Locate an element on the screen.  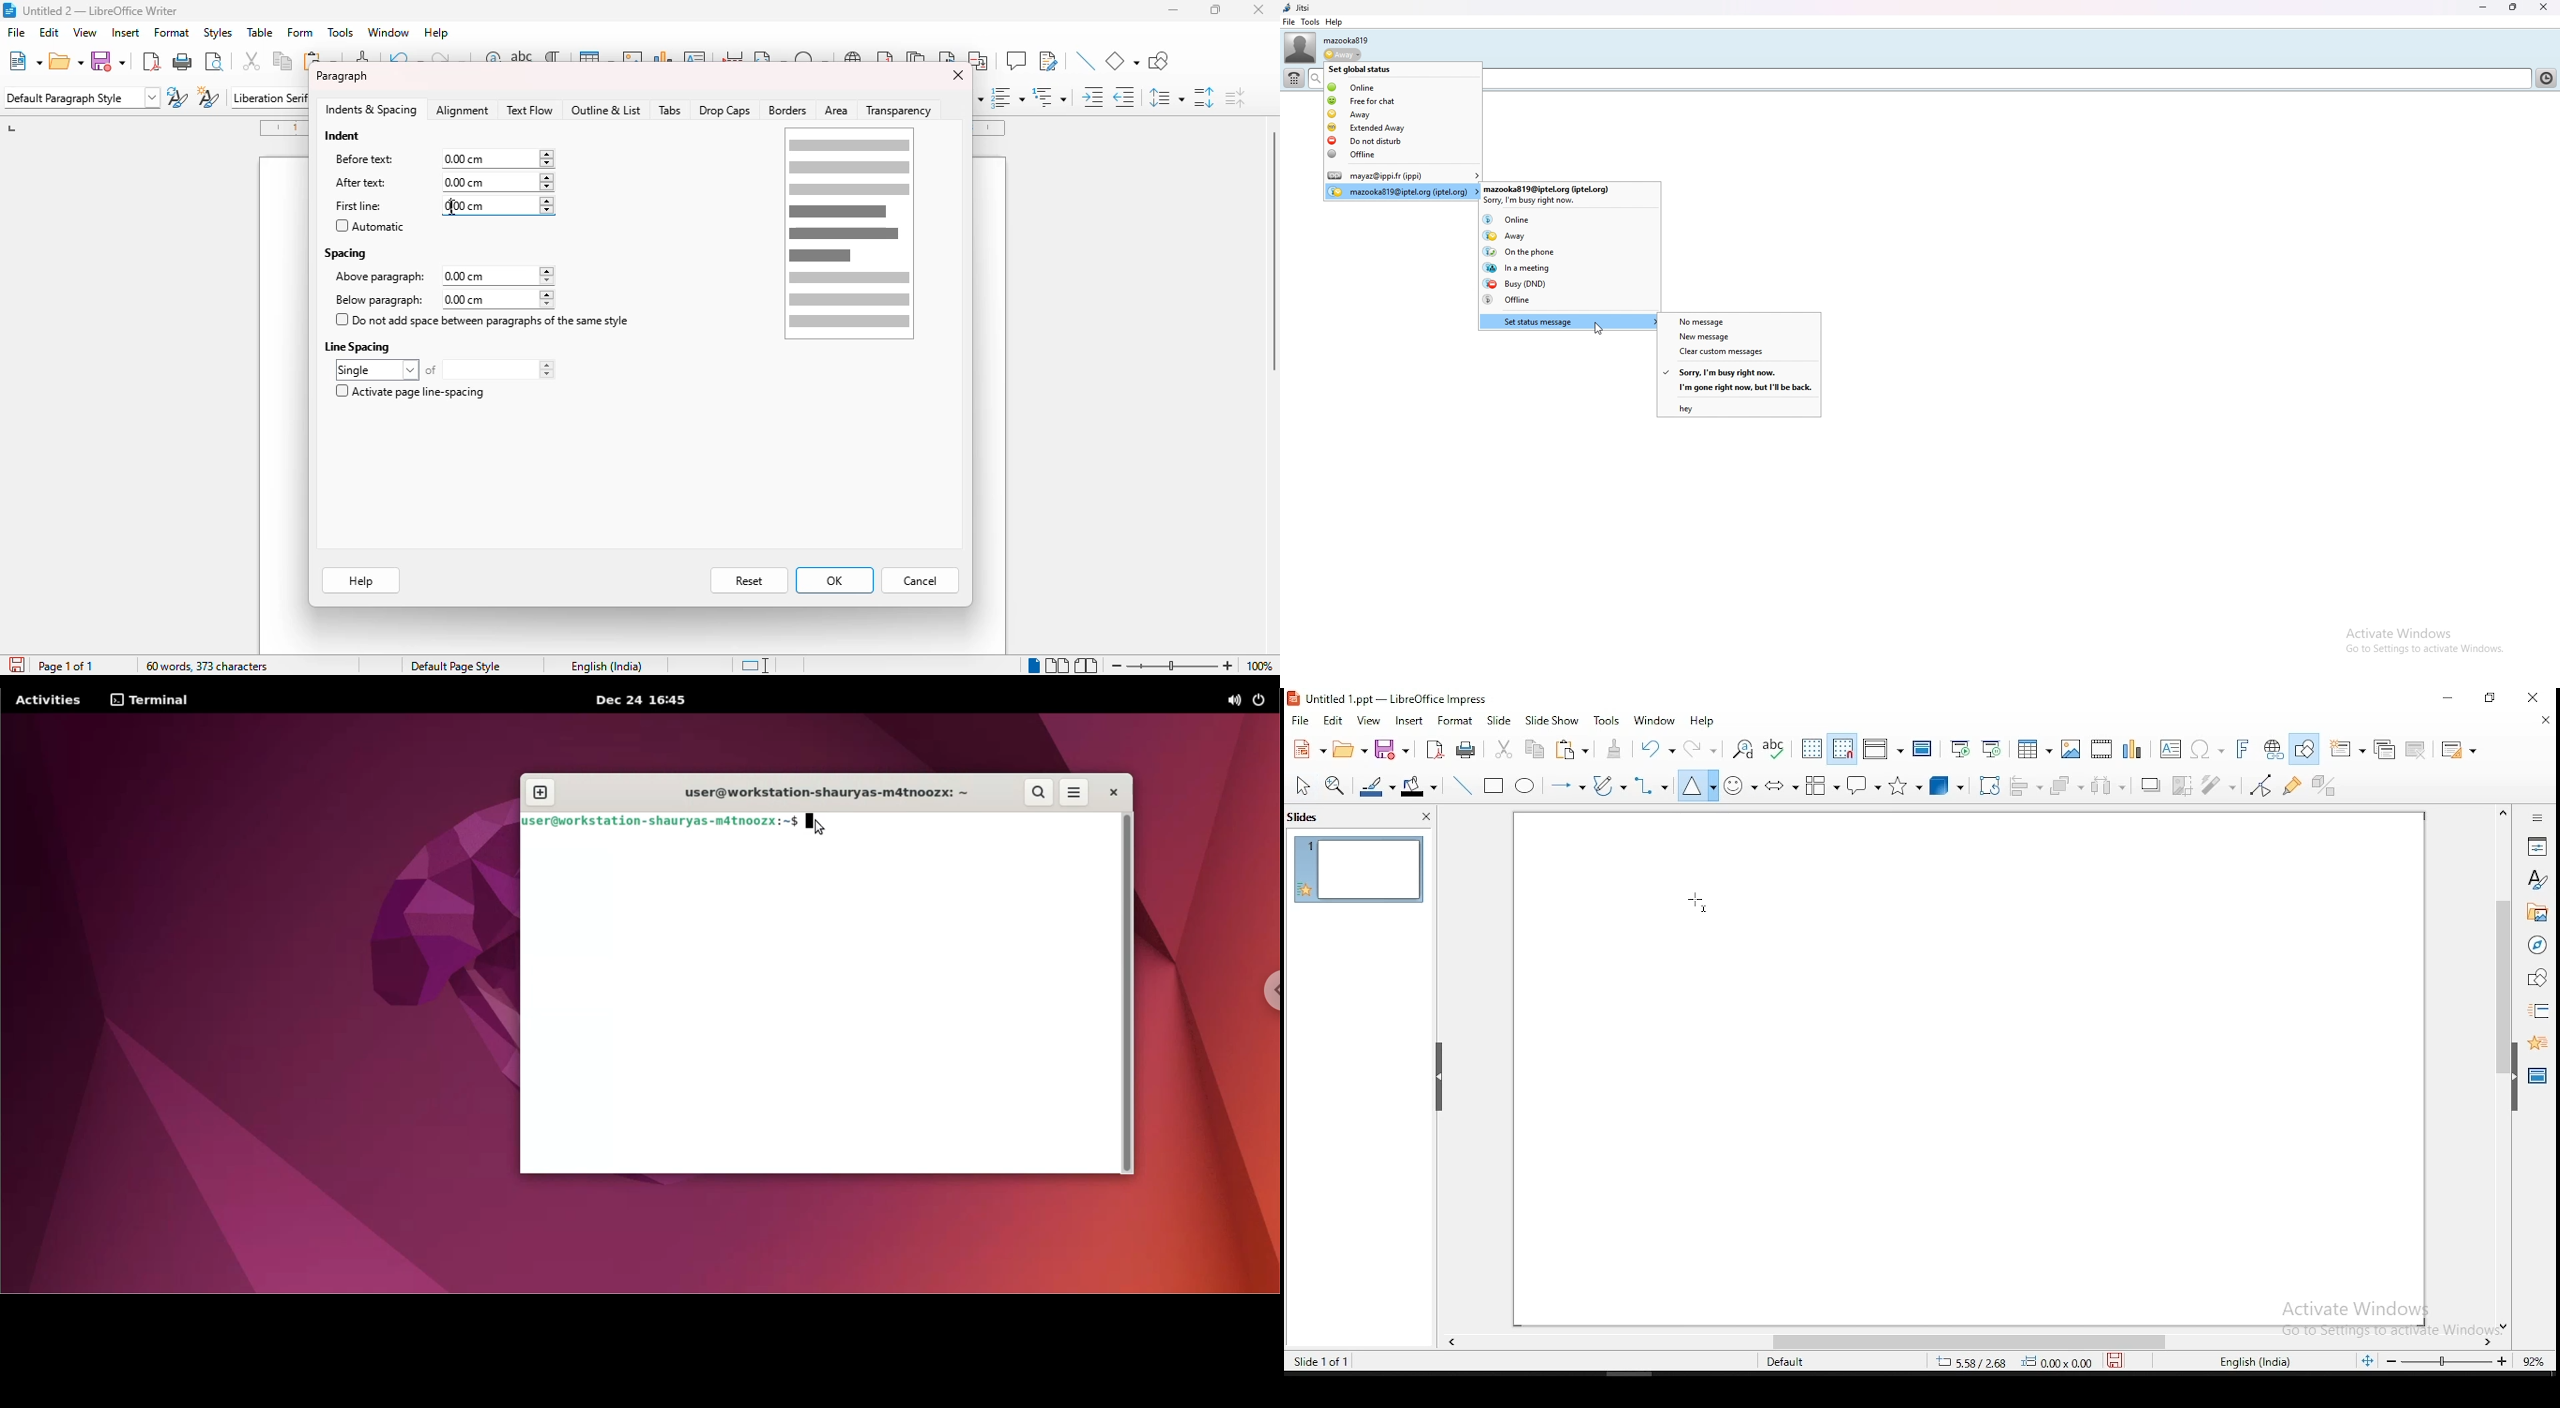
drop caps is located at coordinates (724, 110).